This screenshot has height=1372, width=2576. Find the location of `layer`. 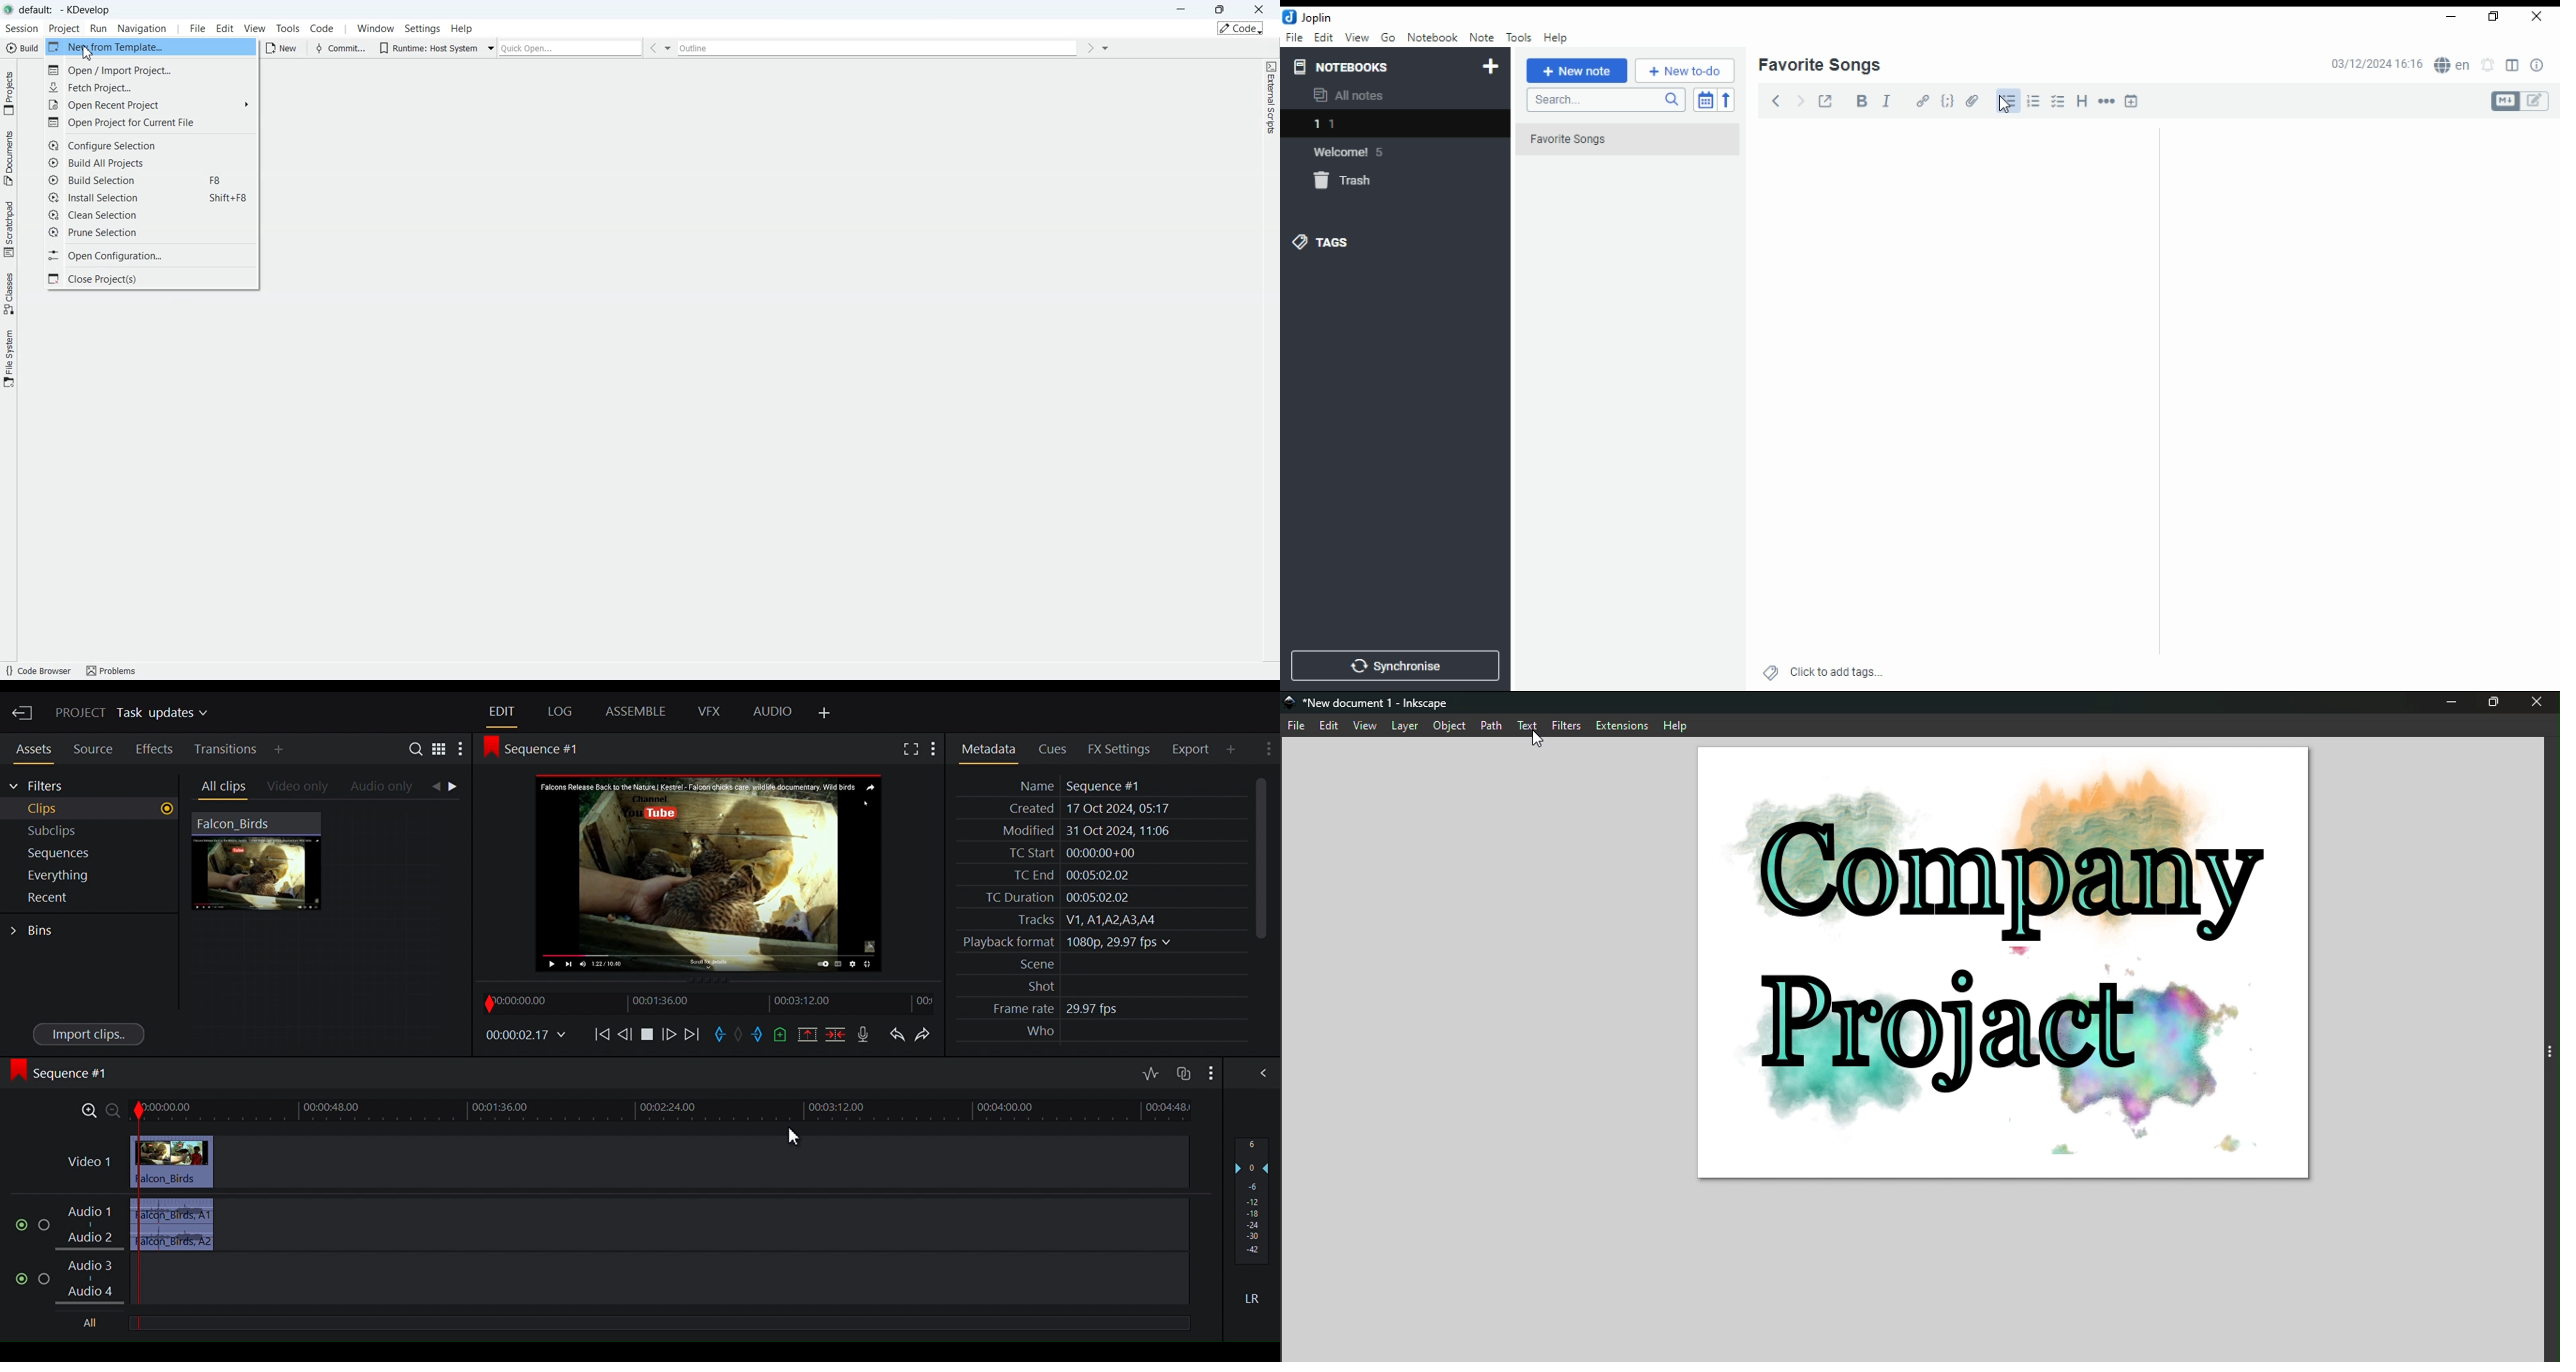

layer is located at coordinates (1406, 726).